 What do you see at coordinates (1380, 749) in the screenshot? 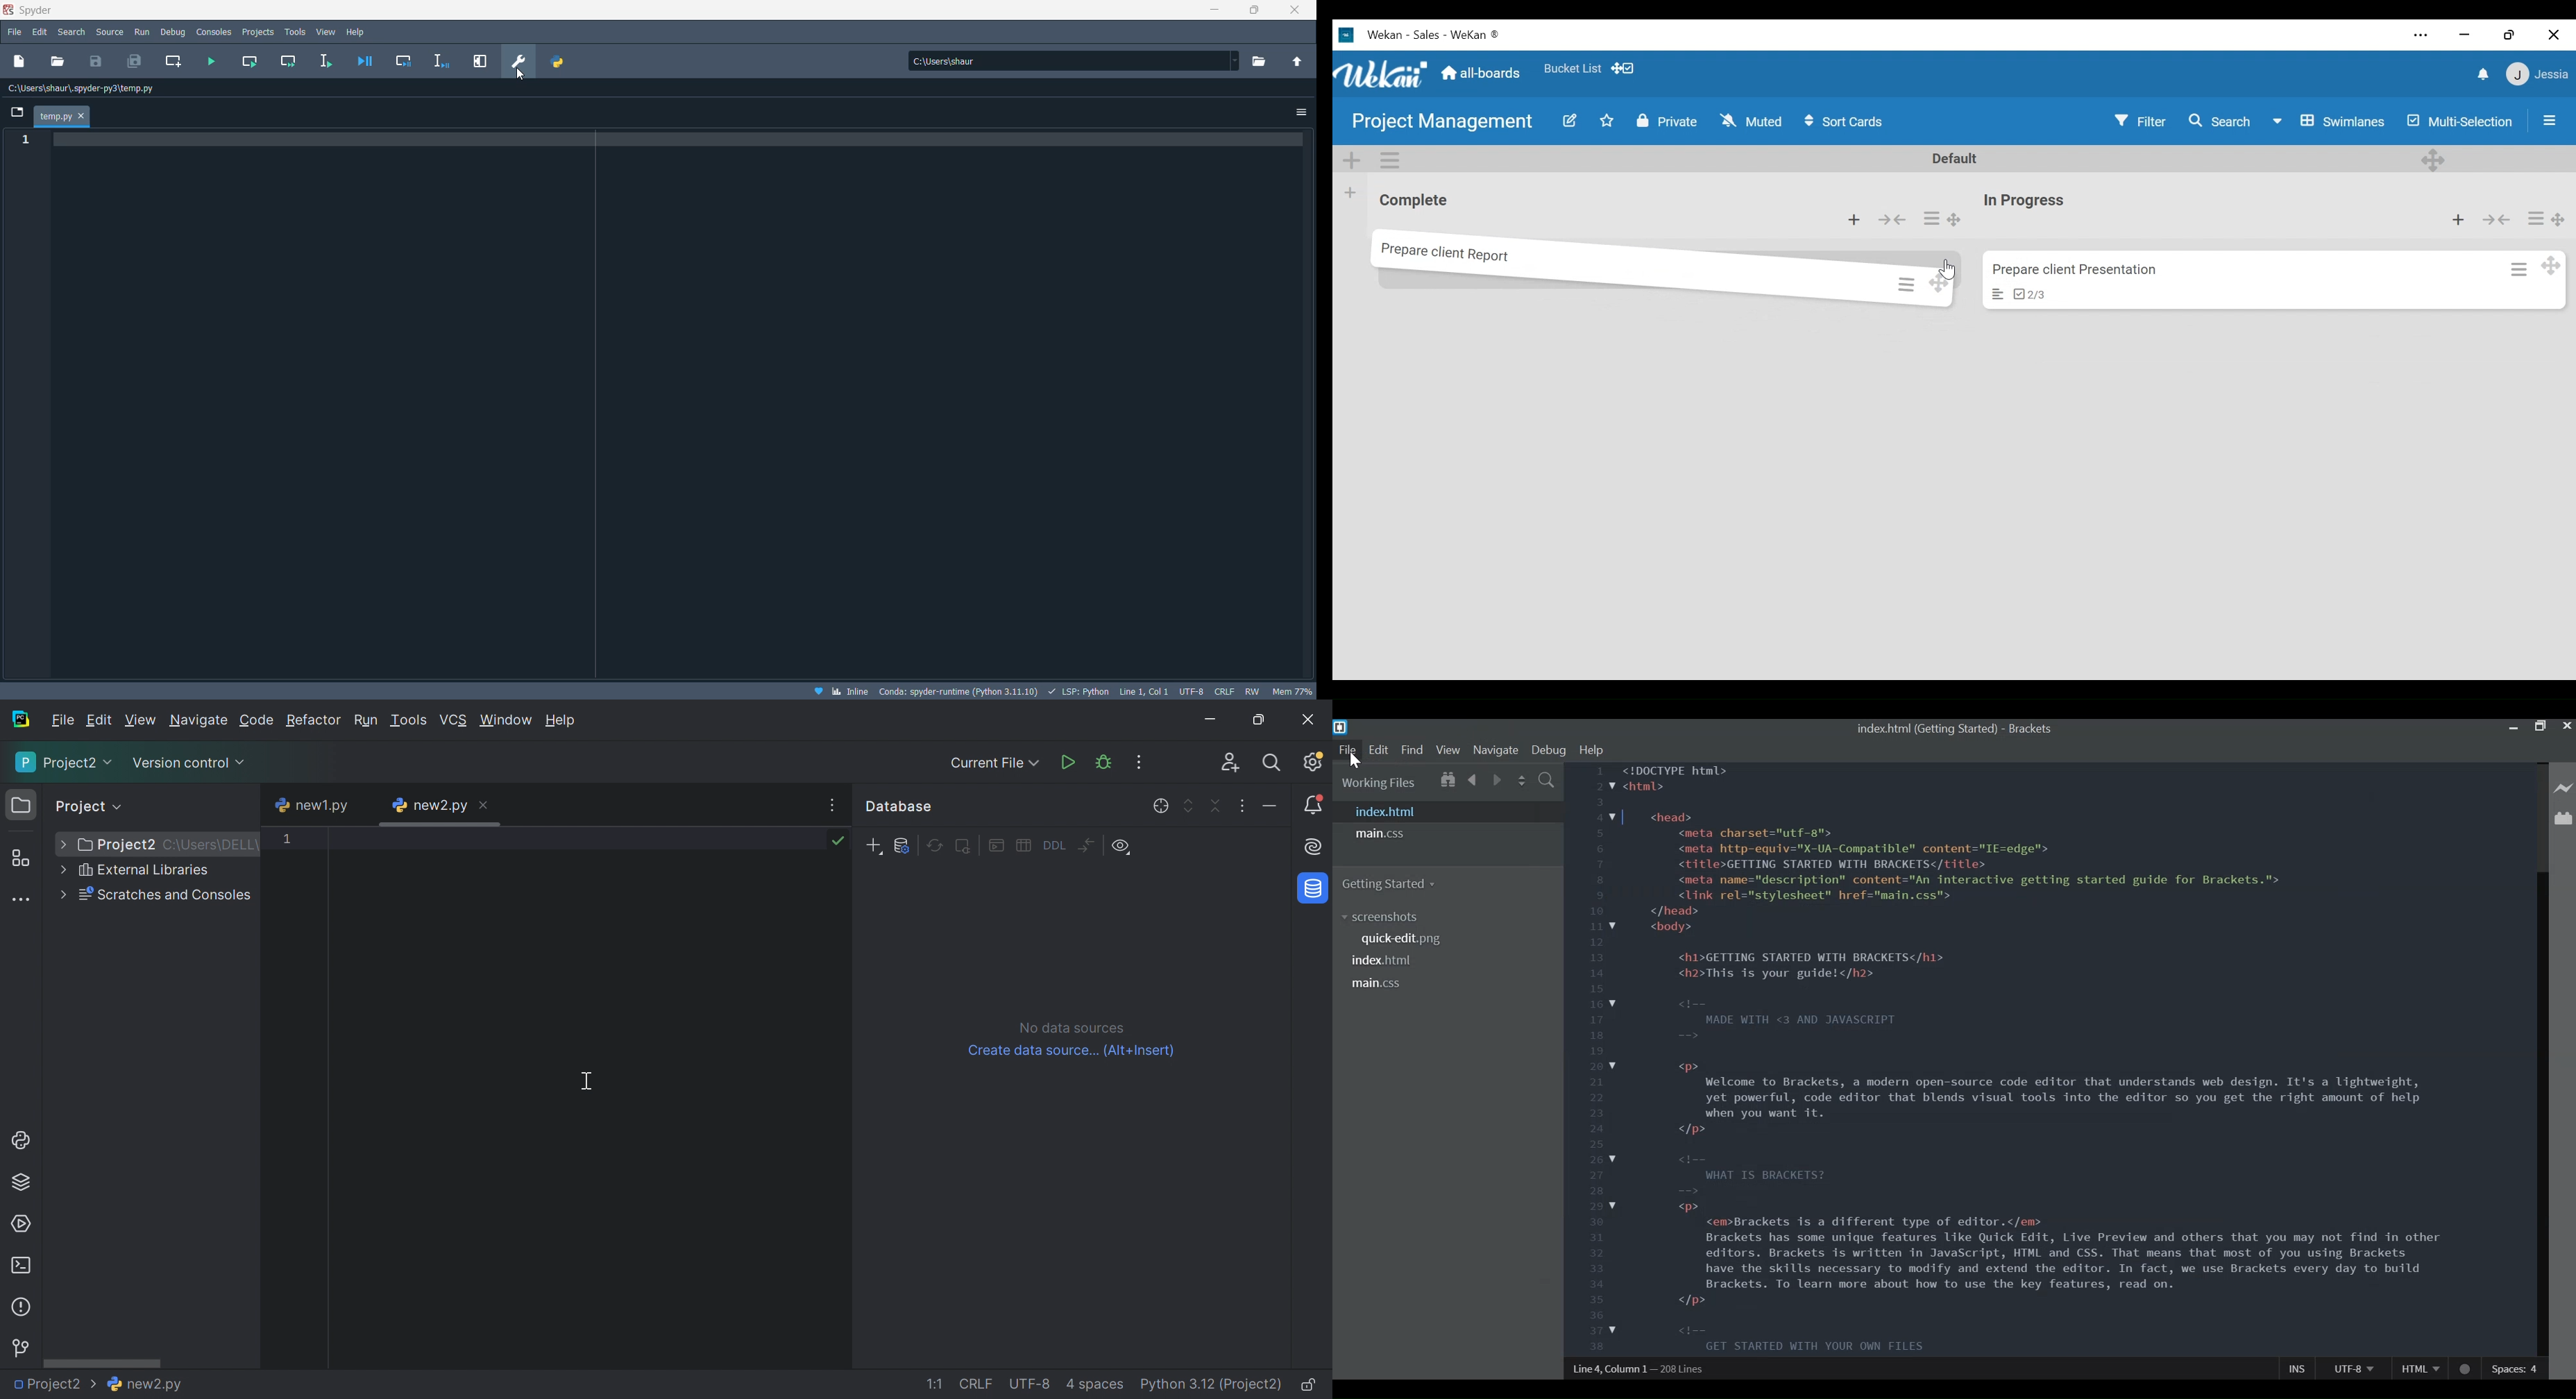
I see `Edit` at bounding box center [1380, 749].